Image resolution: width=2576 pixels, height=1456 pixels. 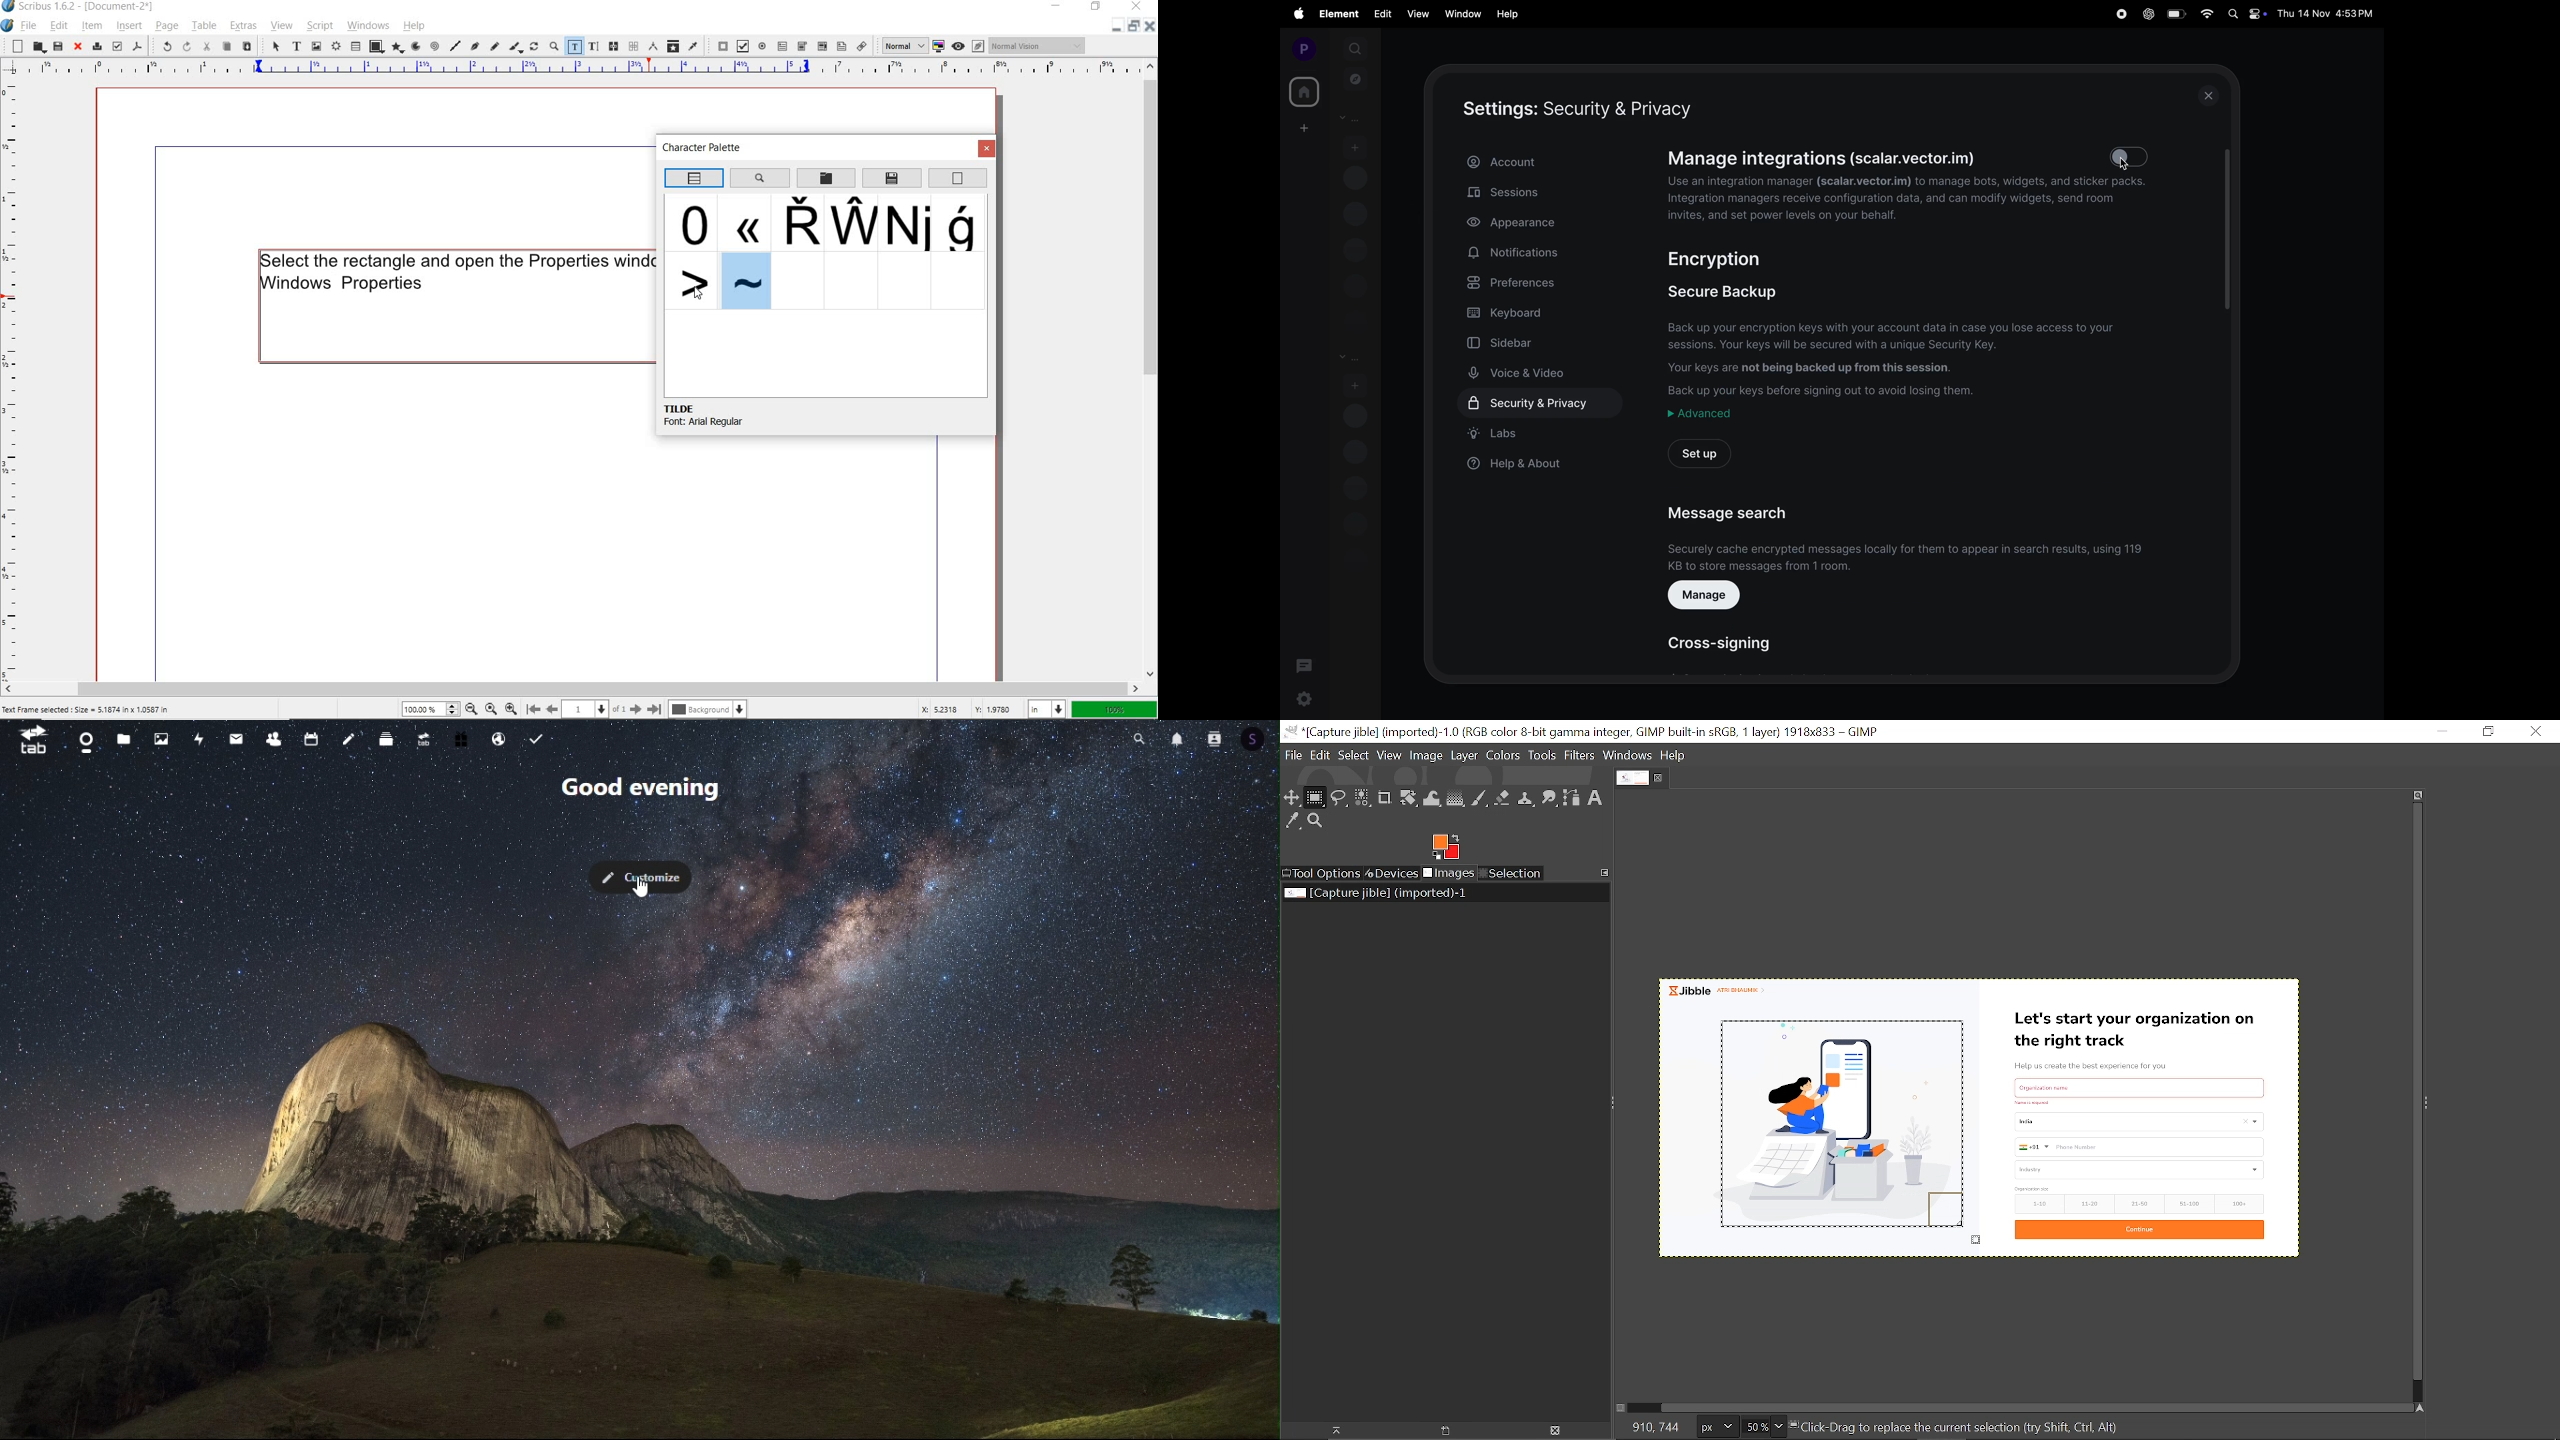 What do you see at coordinates (424, 738) in the screenshot?
I see `upgrade` at bounding box center [424, 738].